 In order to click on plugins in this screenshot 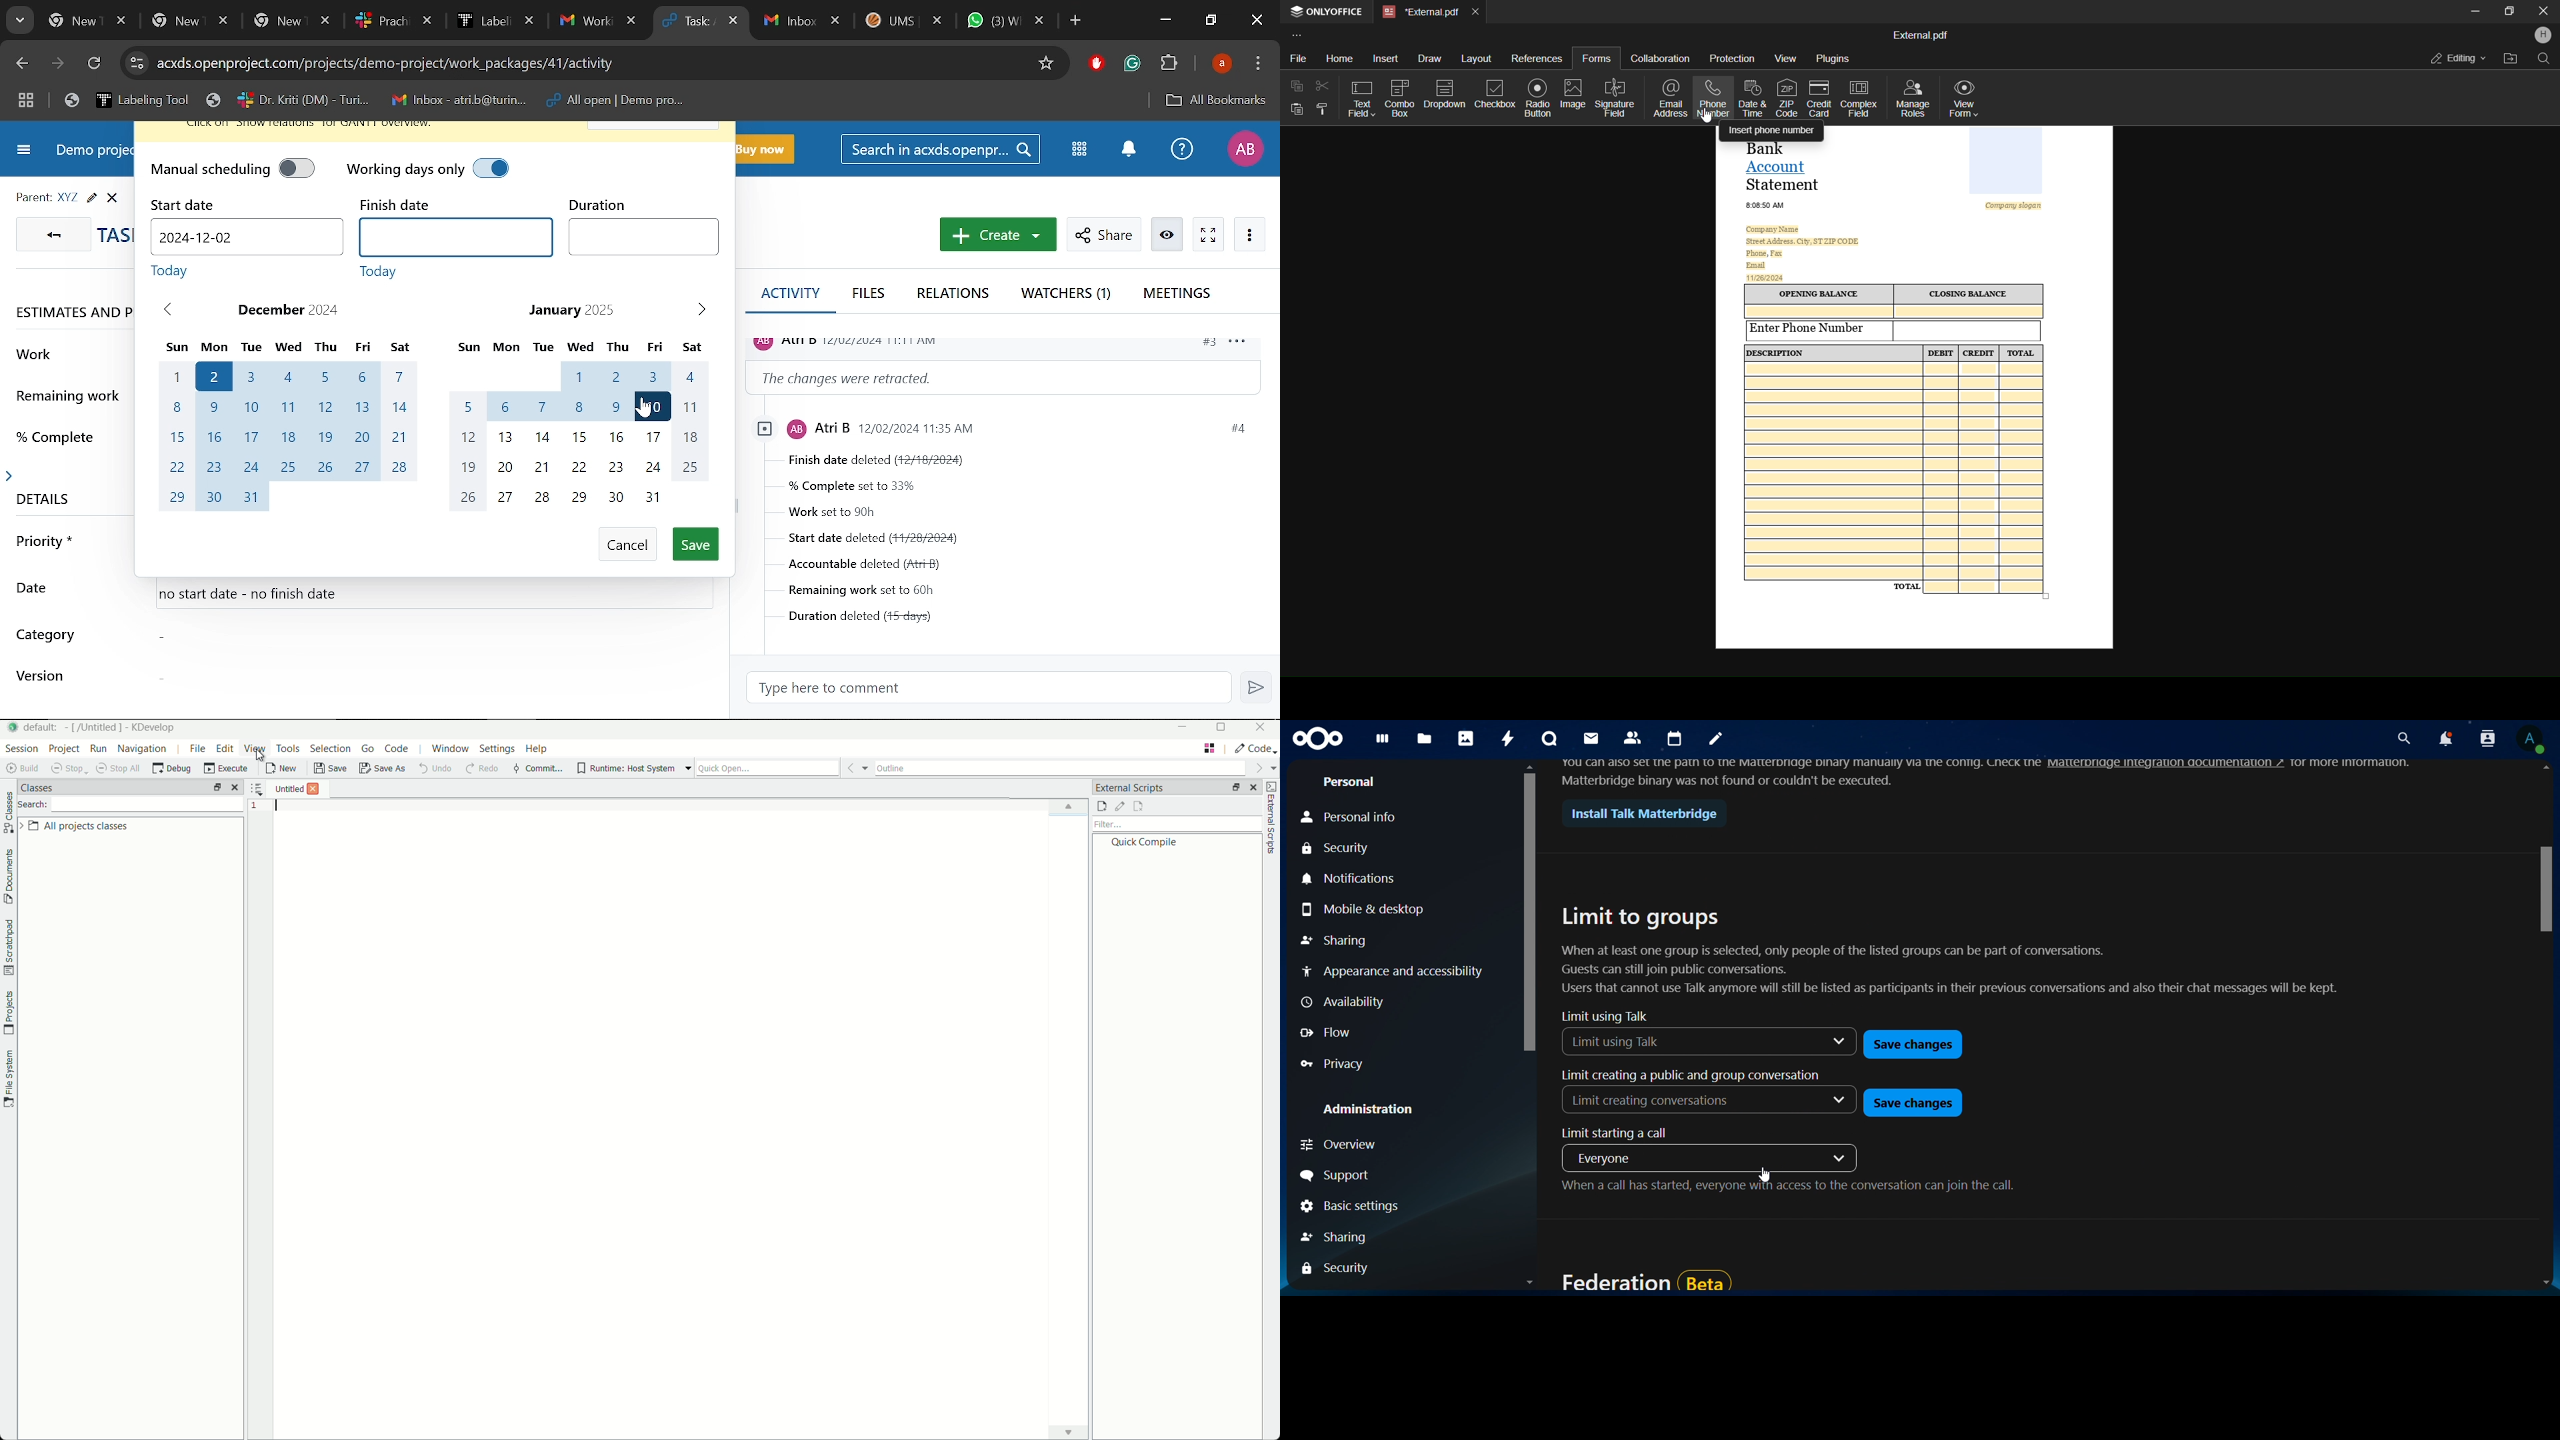, I will do `click(1834, 59)`.